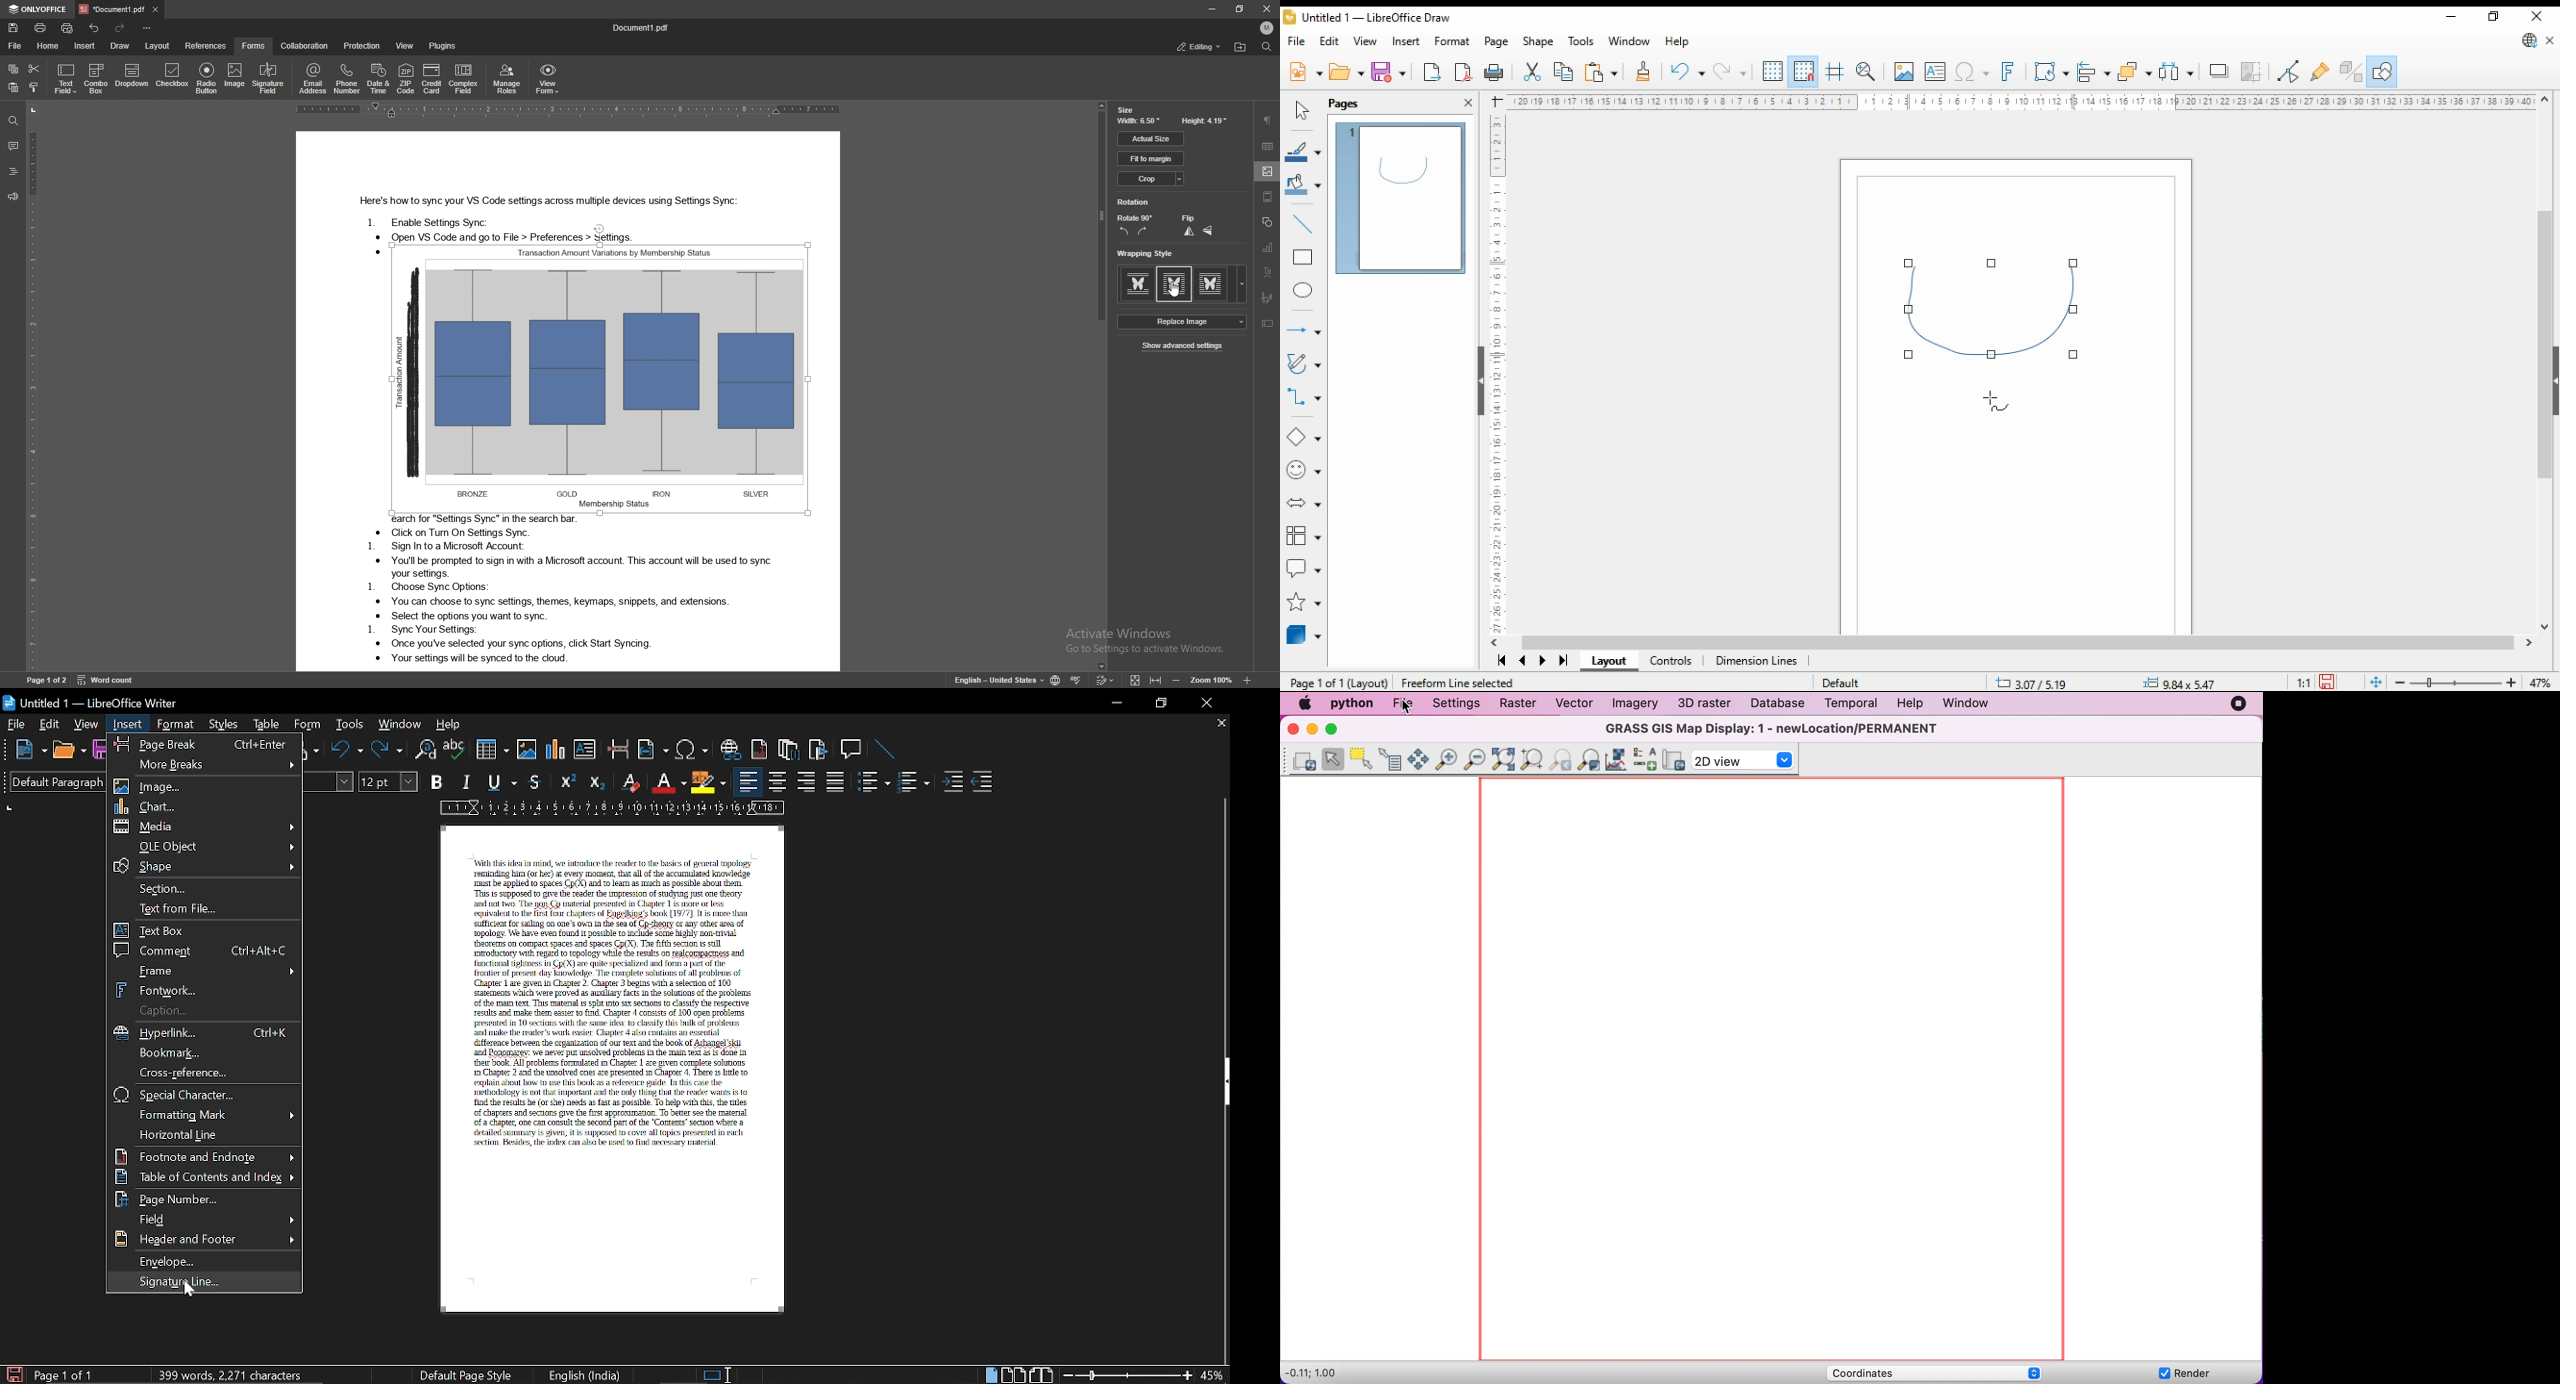  Describe the element at coordinates (13, 121) in the screenshot. I see `find` at that location.